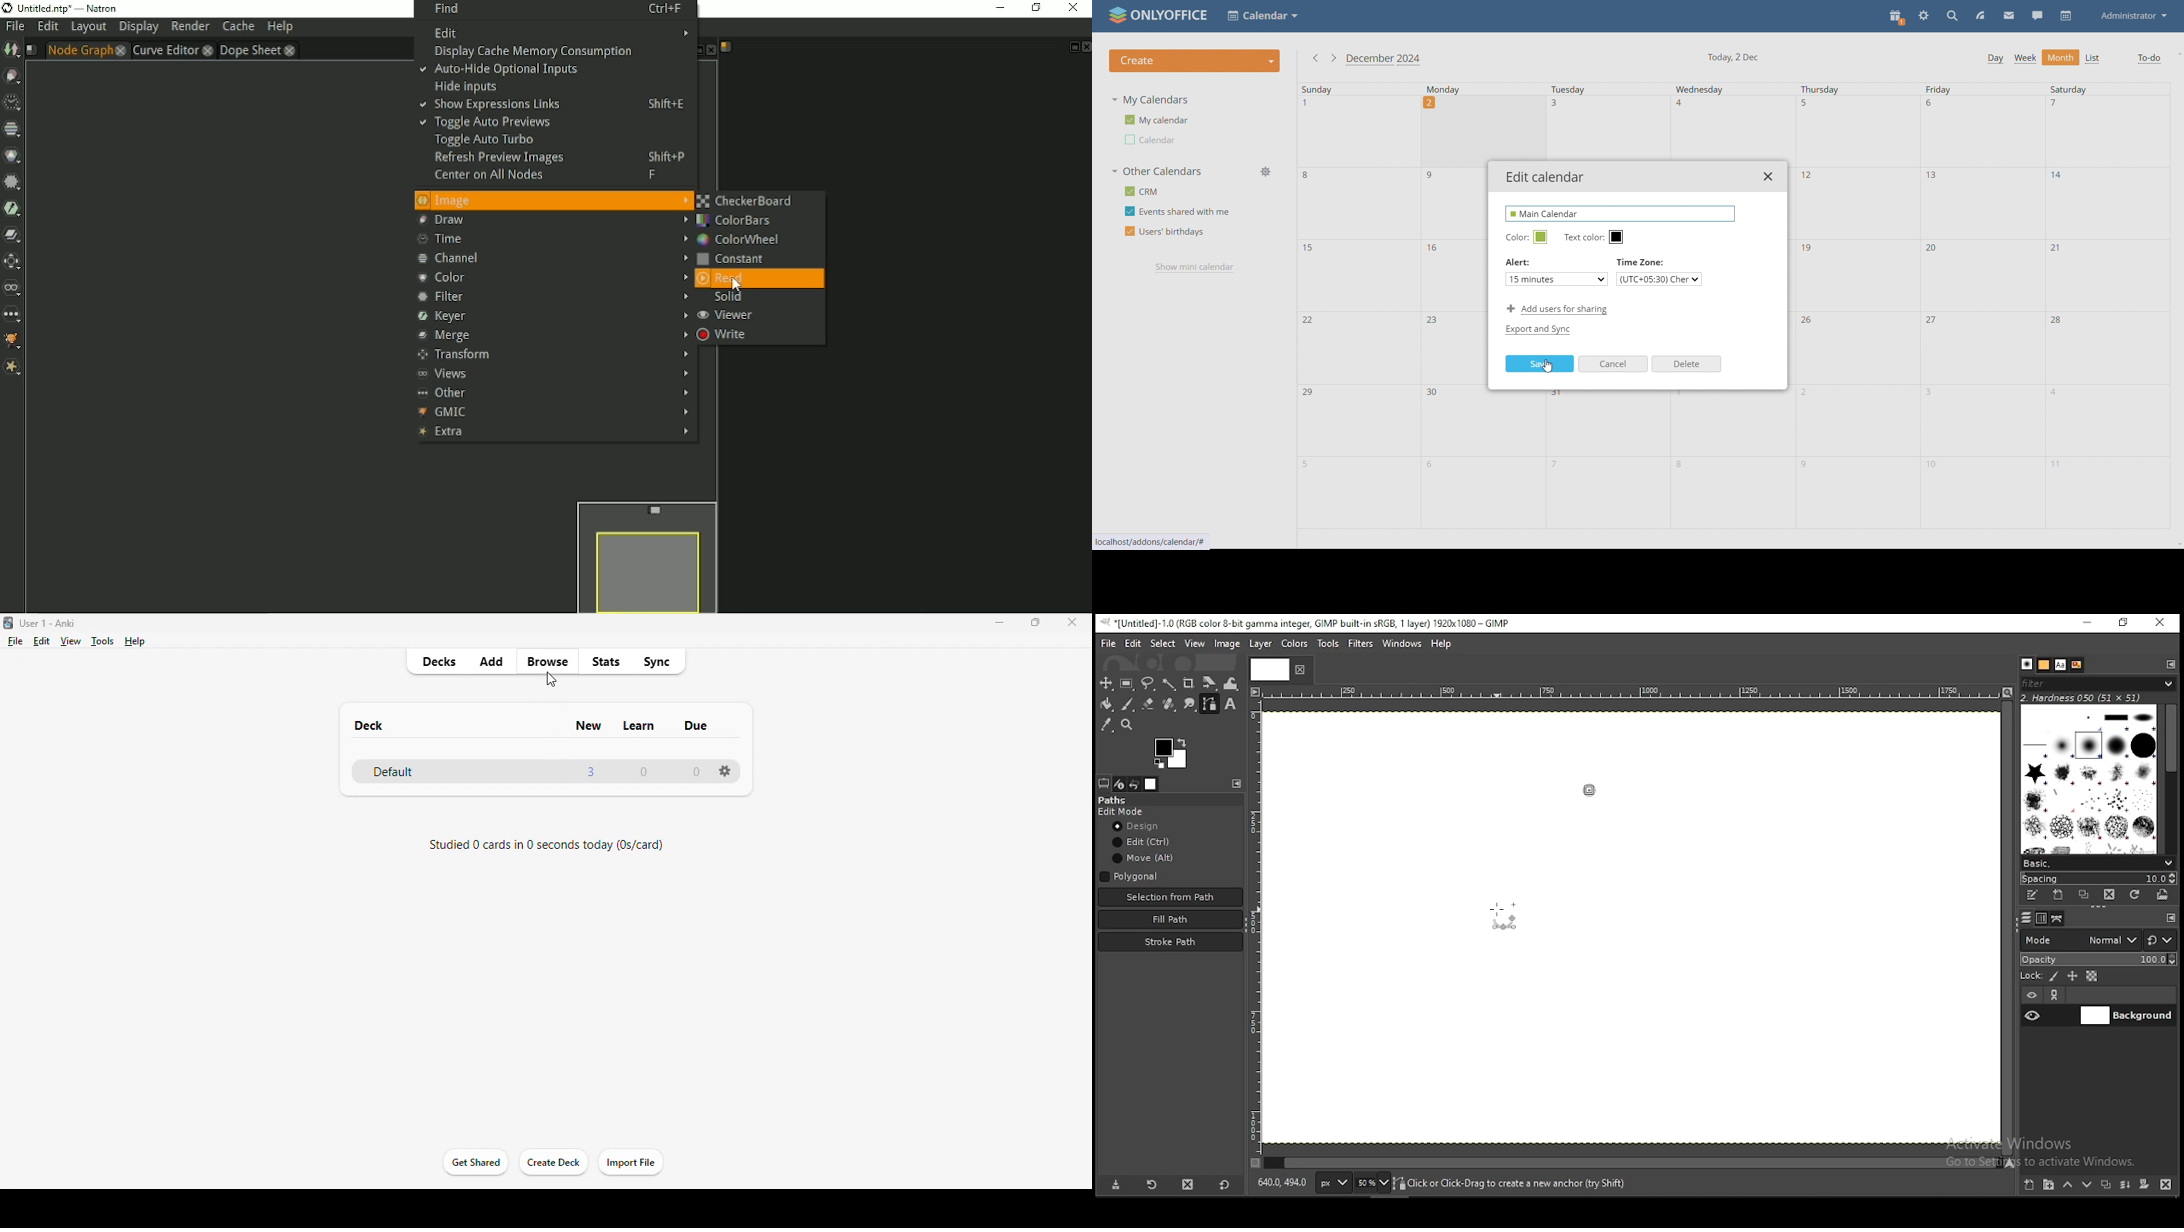 Image resolution: width=2184 pixels, height=1232 pixels. What do you see at coordinates (1228, 645) in the screenshot?
I see `image` at bounding box center [1228, 645].